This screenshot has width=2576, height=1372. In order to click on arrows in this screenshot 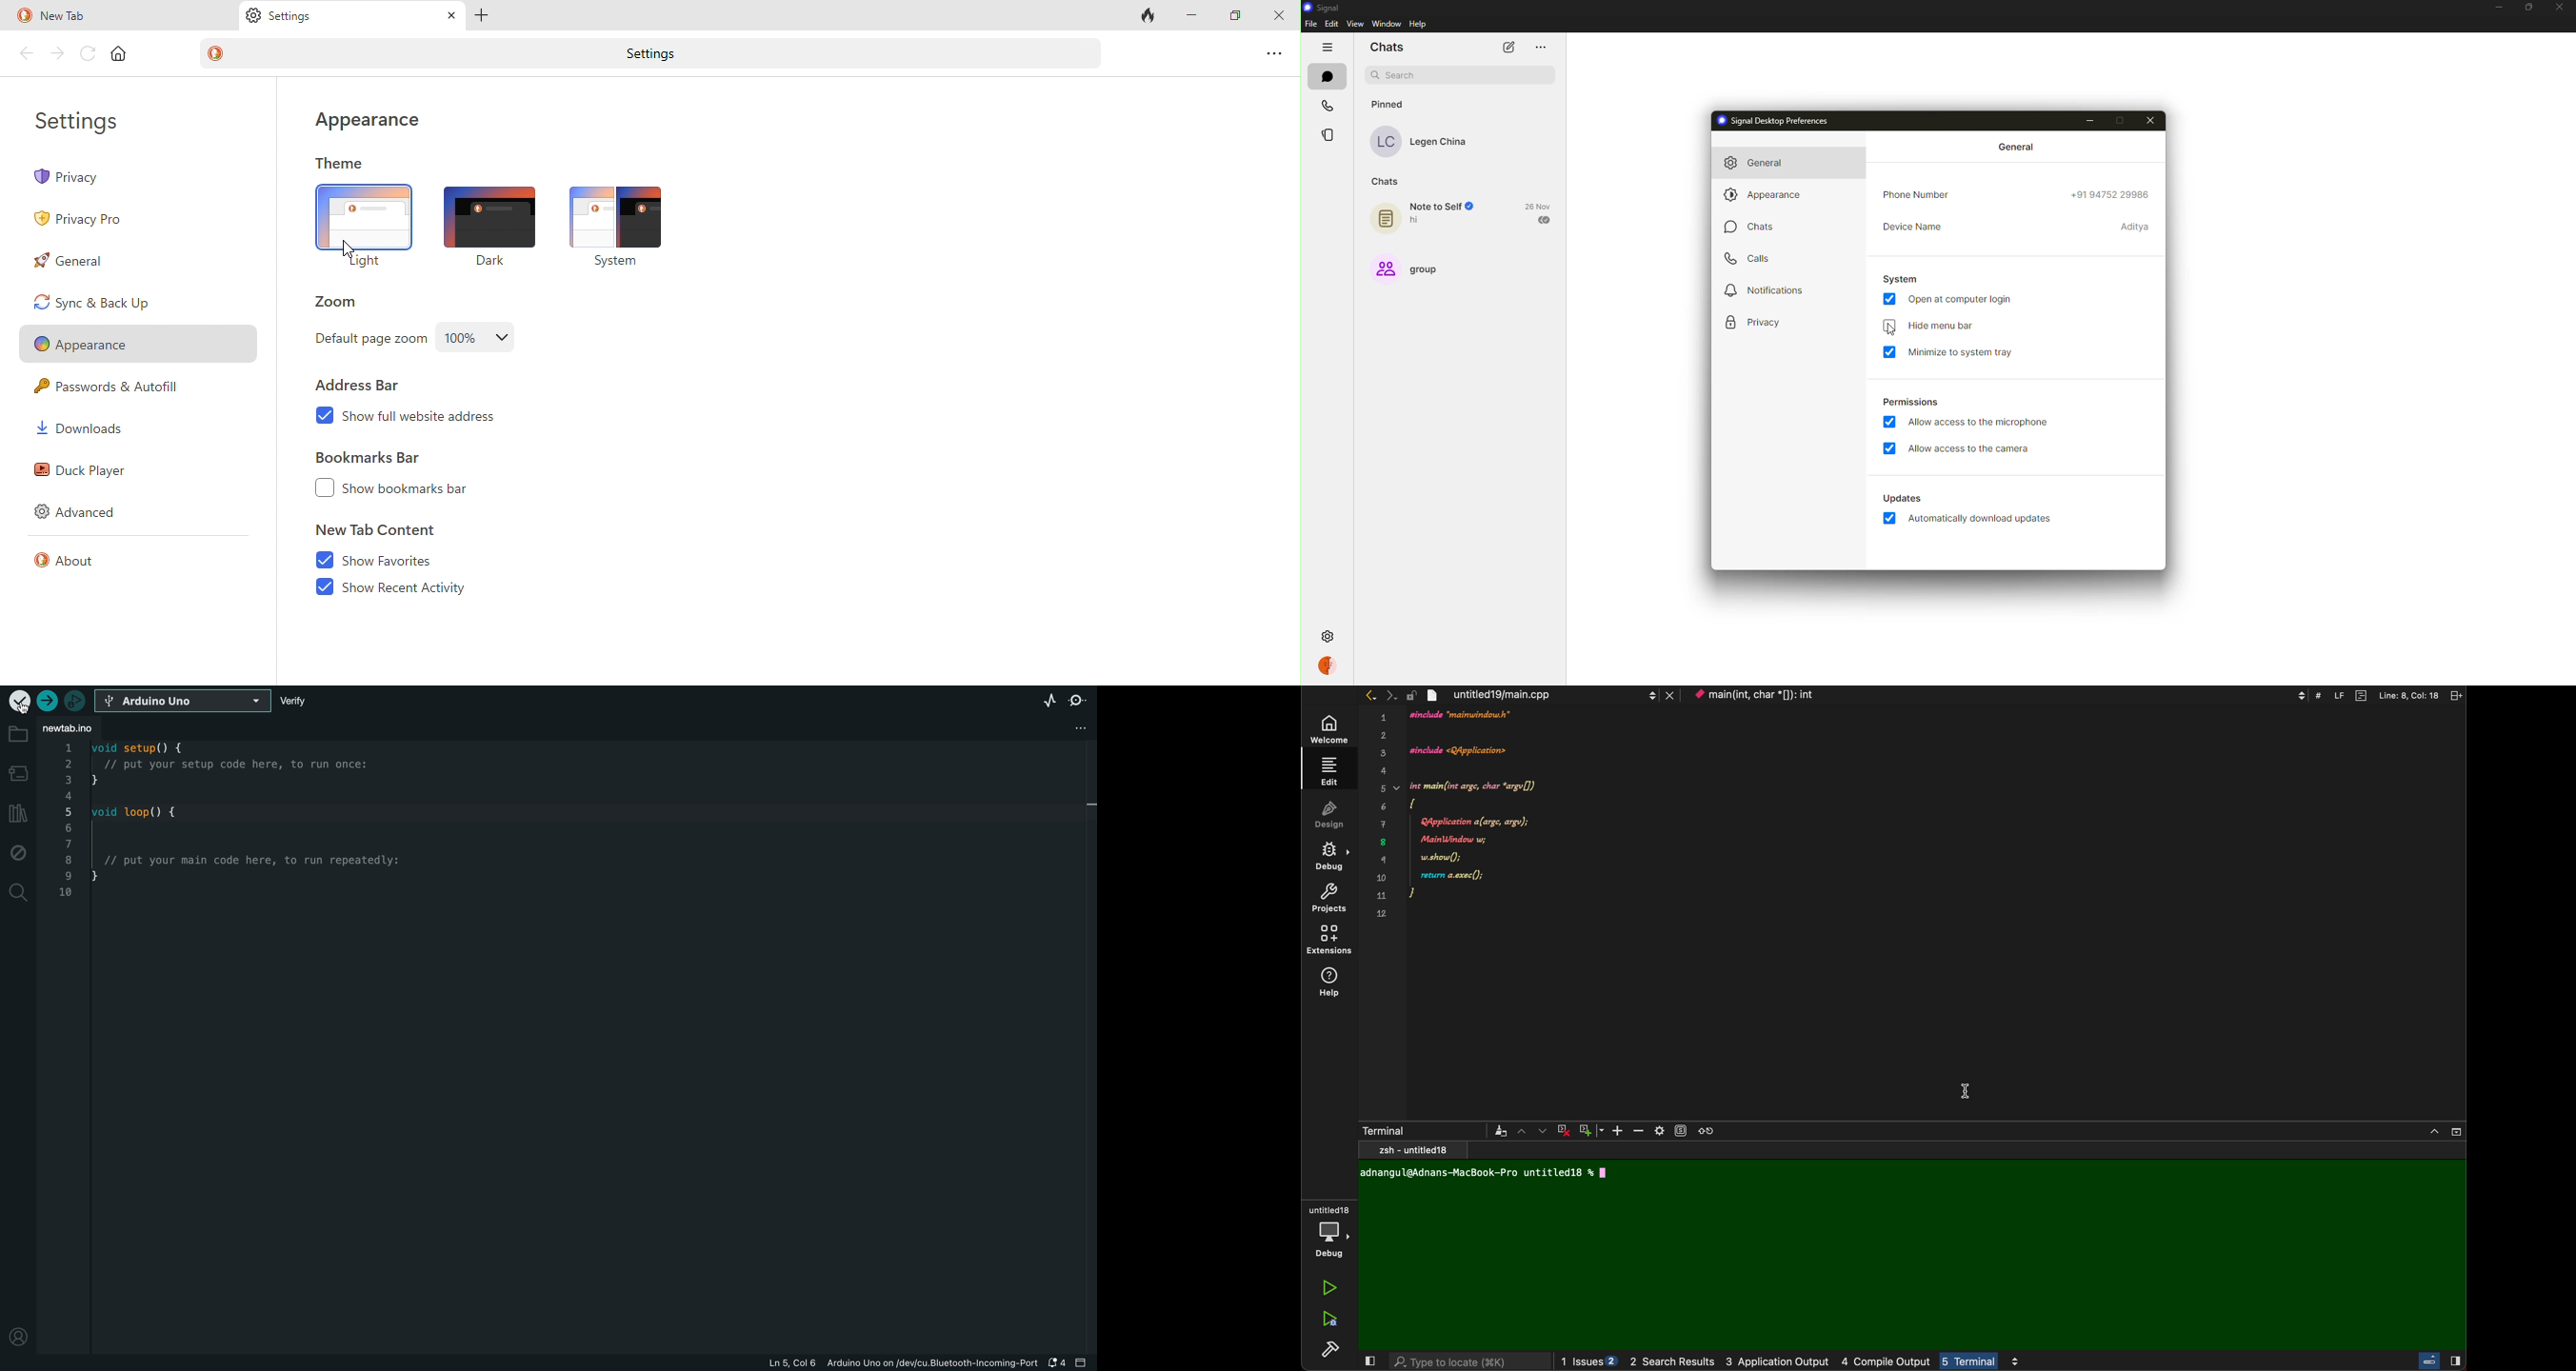, I will do `click(1531, 1131)`.